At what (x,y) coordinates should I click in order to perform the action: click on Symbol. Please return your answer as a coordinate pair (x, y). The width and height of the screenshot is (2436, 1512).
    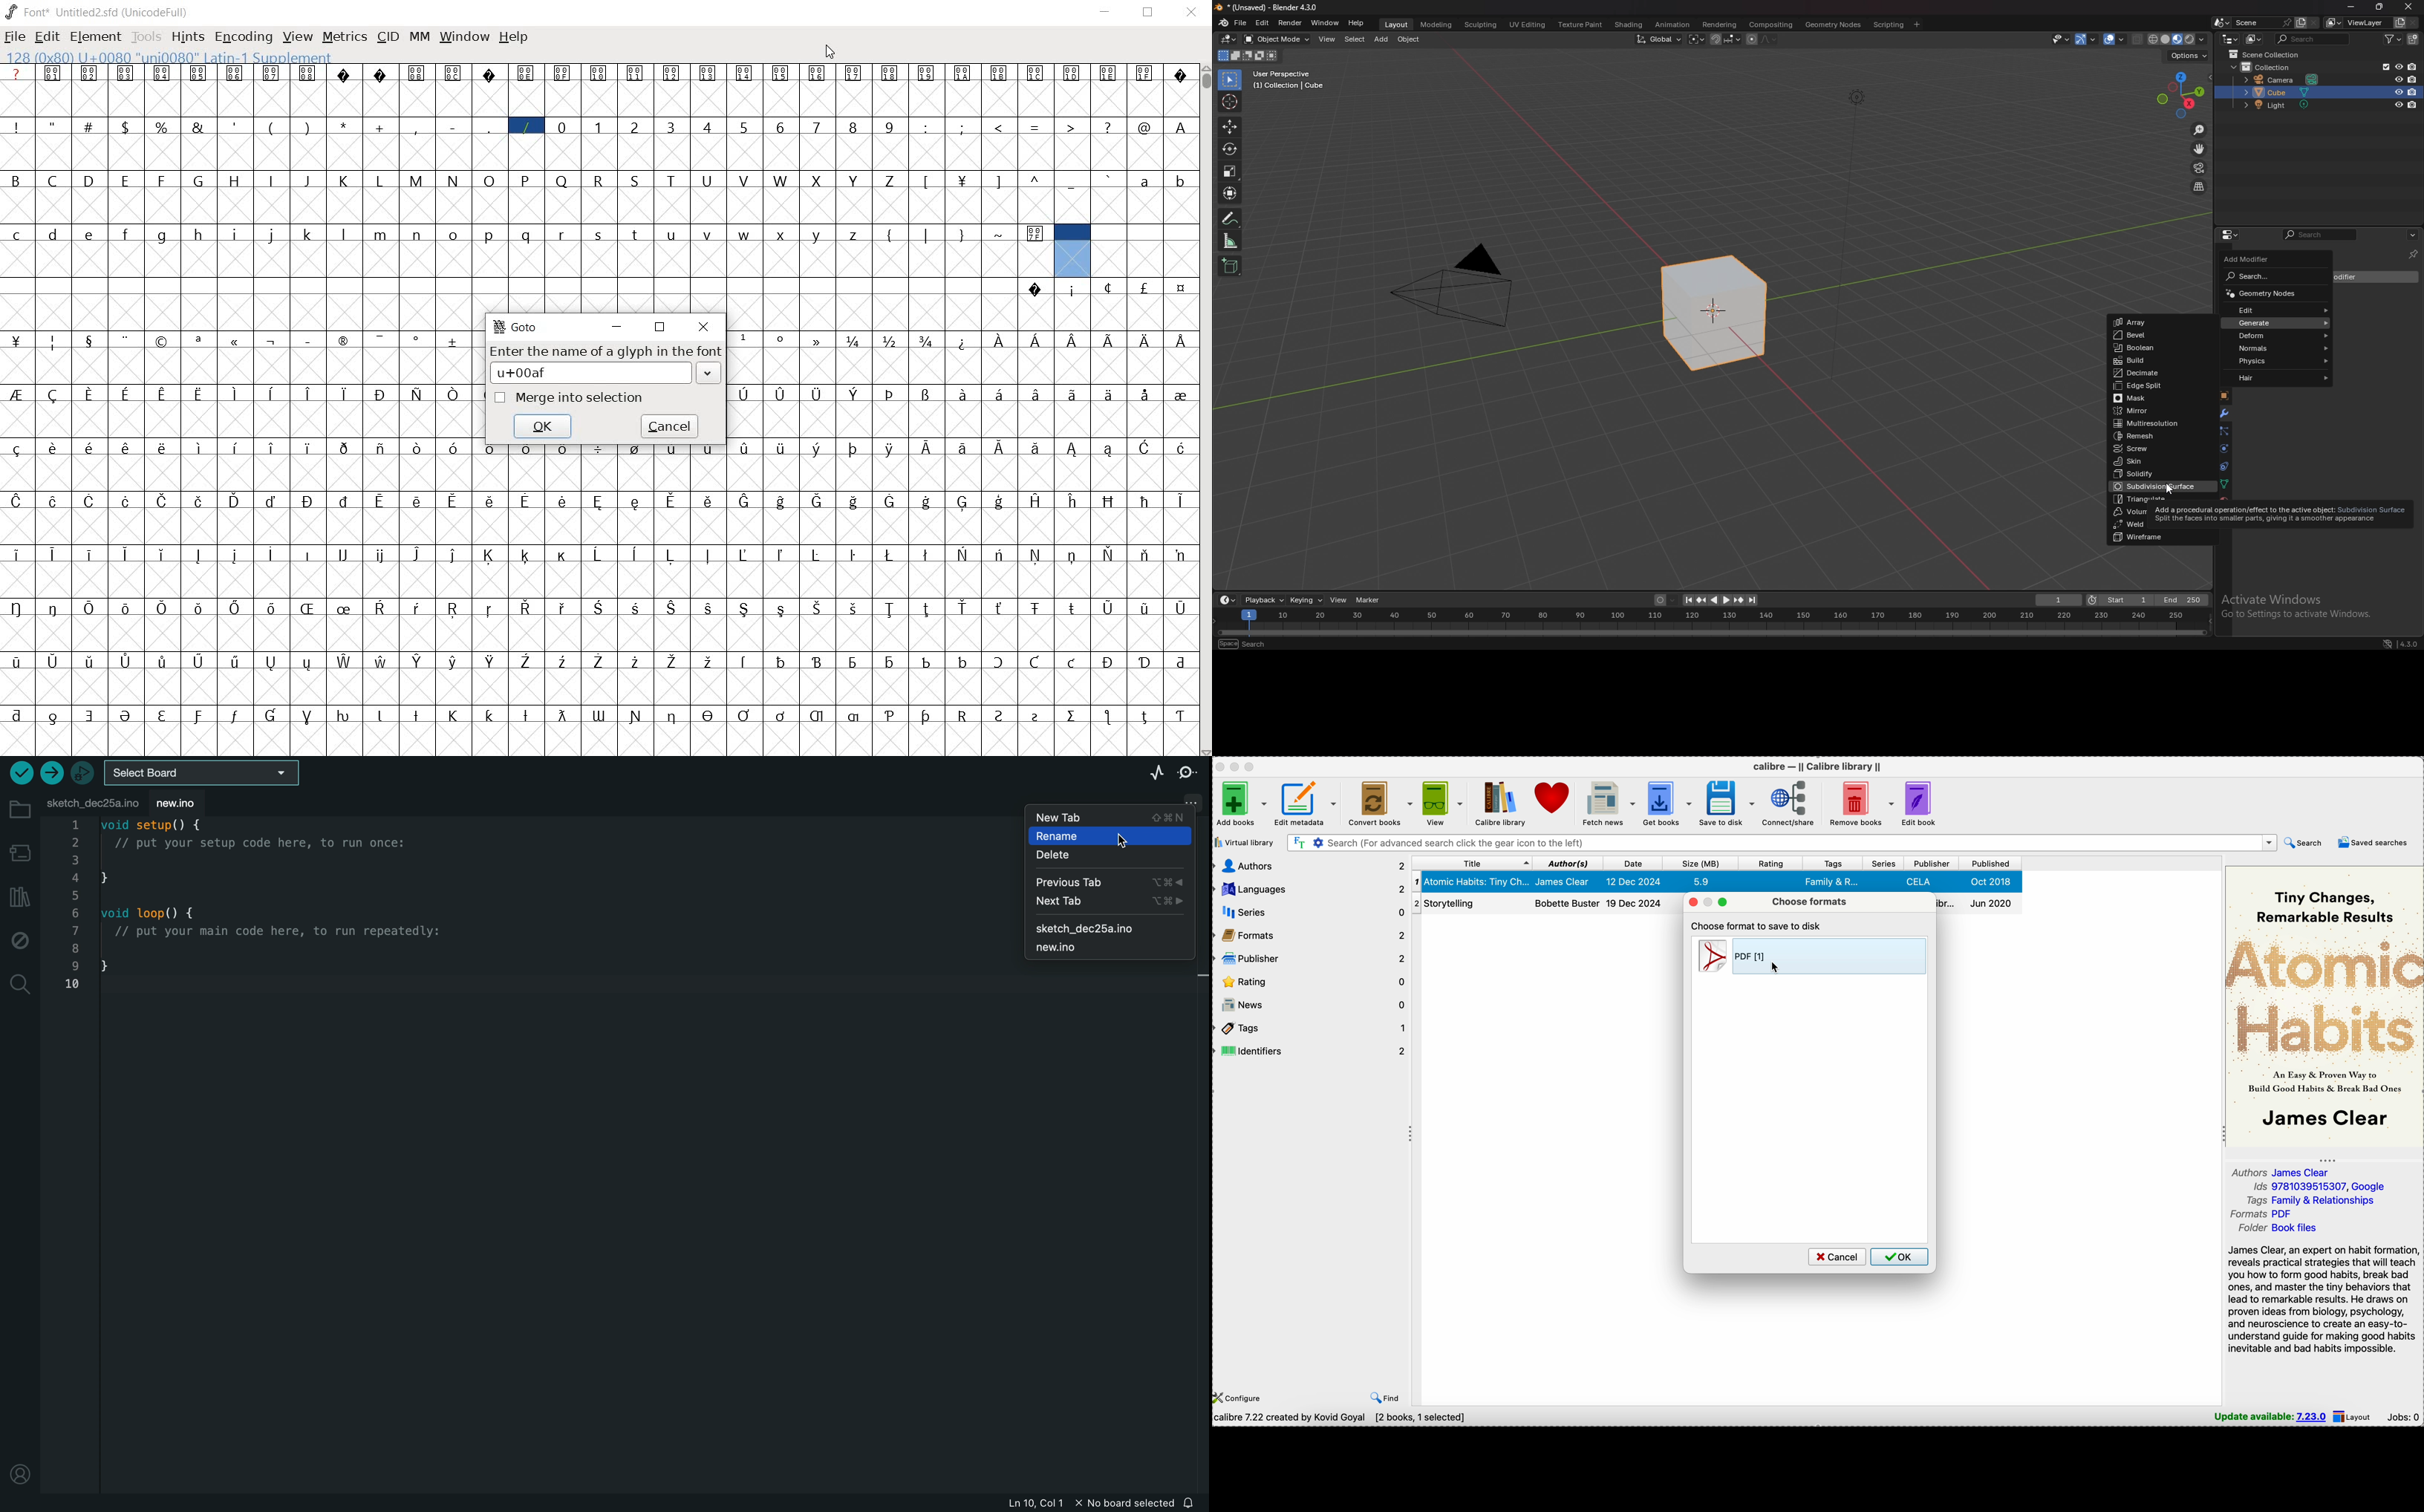
    Looking at the image, I should click on (674, 448).